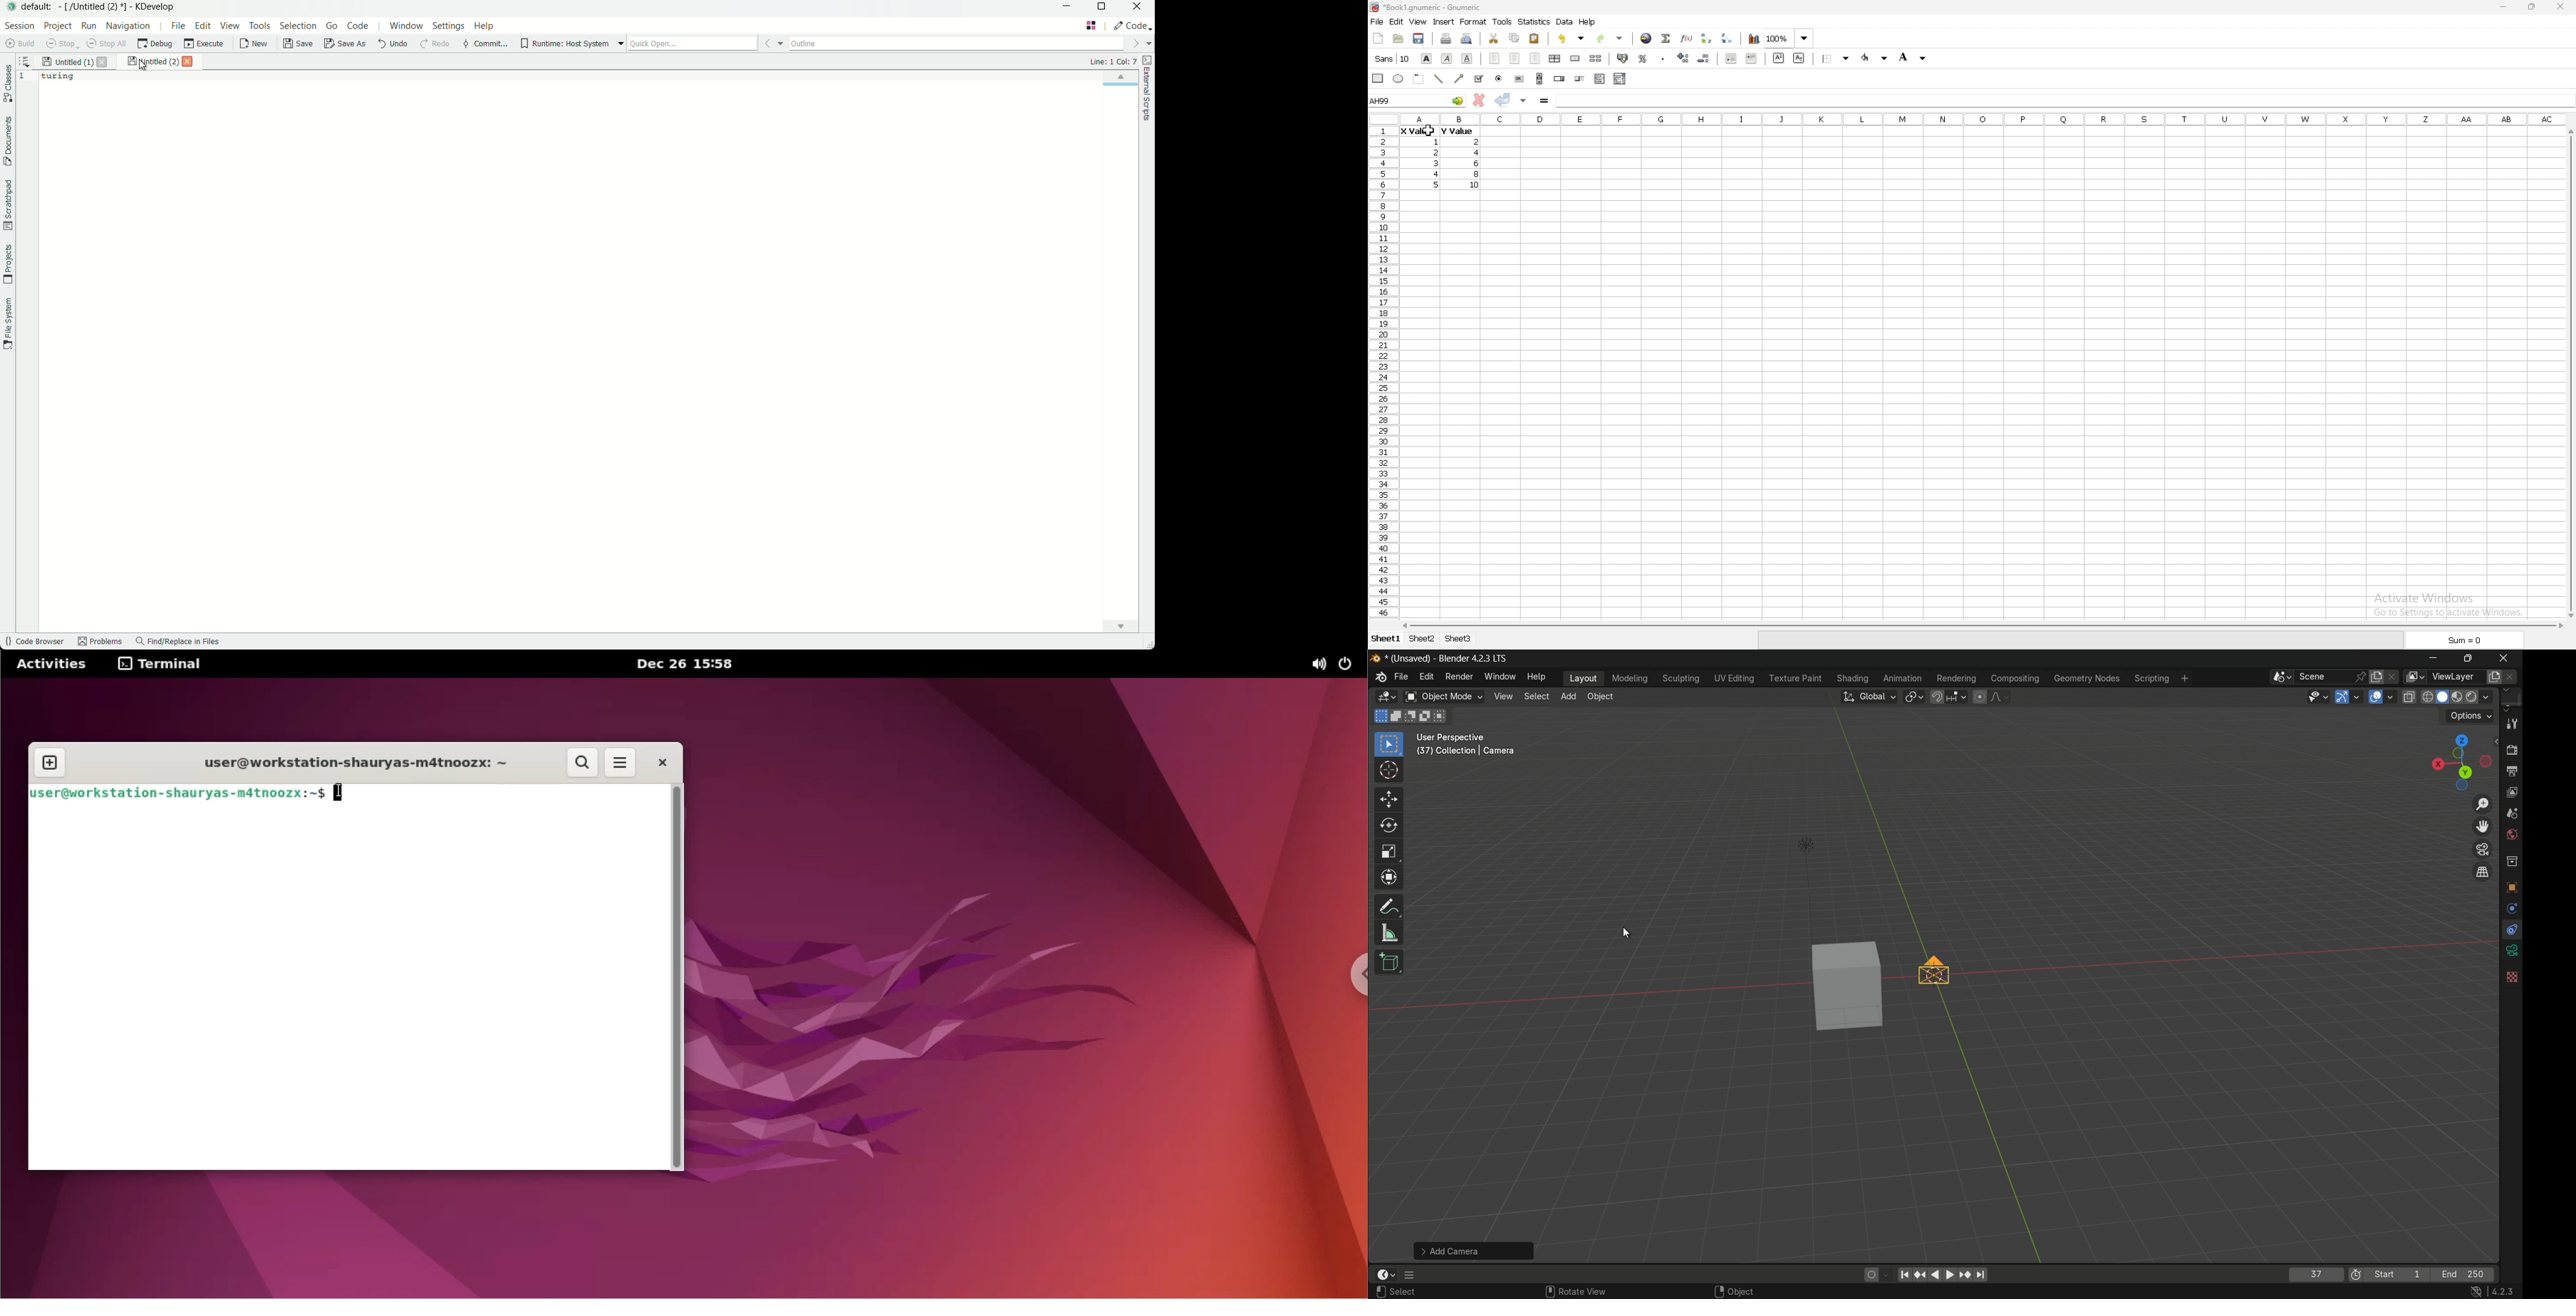 This screenshot has height=1316, width=2576. I want to click on formula, so click(1545, 100).